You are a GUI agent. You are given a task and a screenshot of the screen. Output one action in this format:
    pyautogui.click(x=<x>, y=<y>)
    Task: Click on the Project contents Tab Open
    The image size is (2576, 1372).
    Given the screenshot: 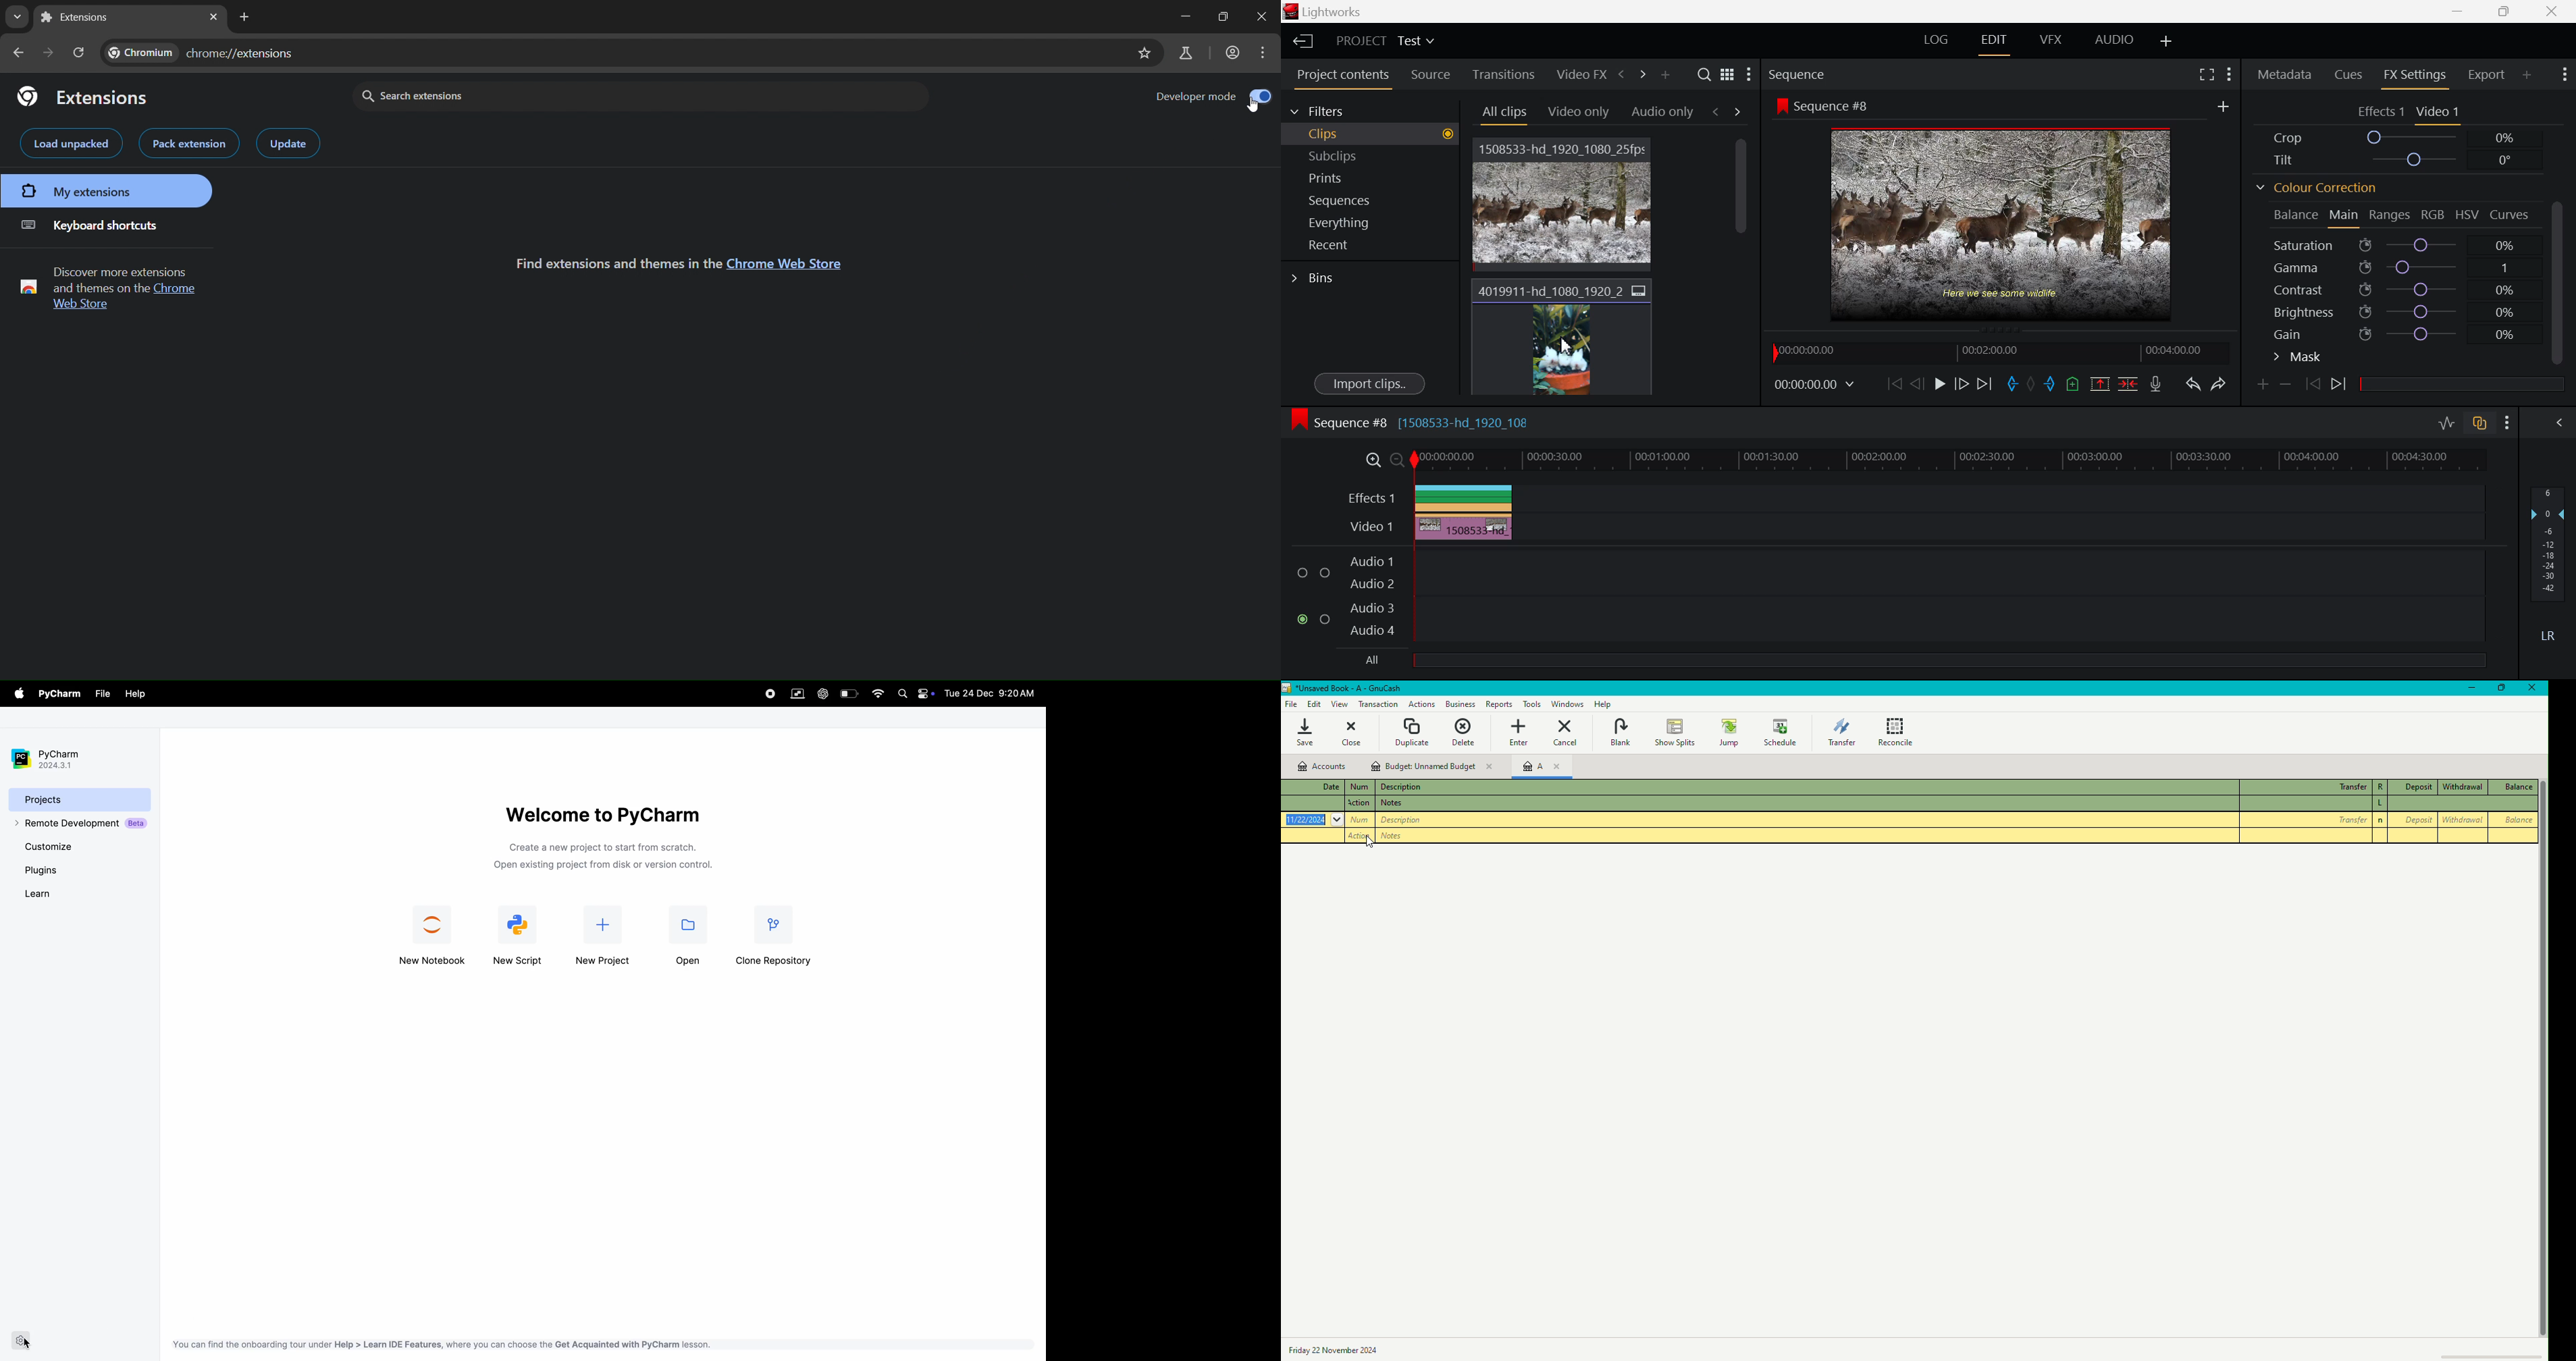 What is the action you would take?
    pyautogui.click(x=1339, y=76)
    